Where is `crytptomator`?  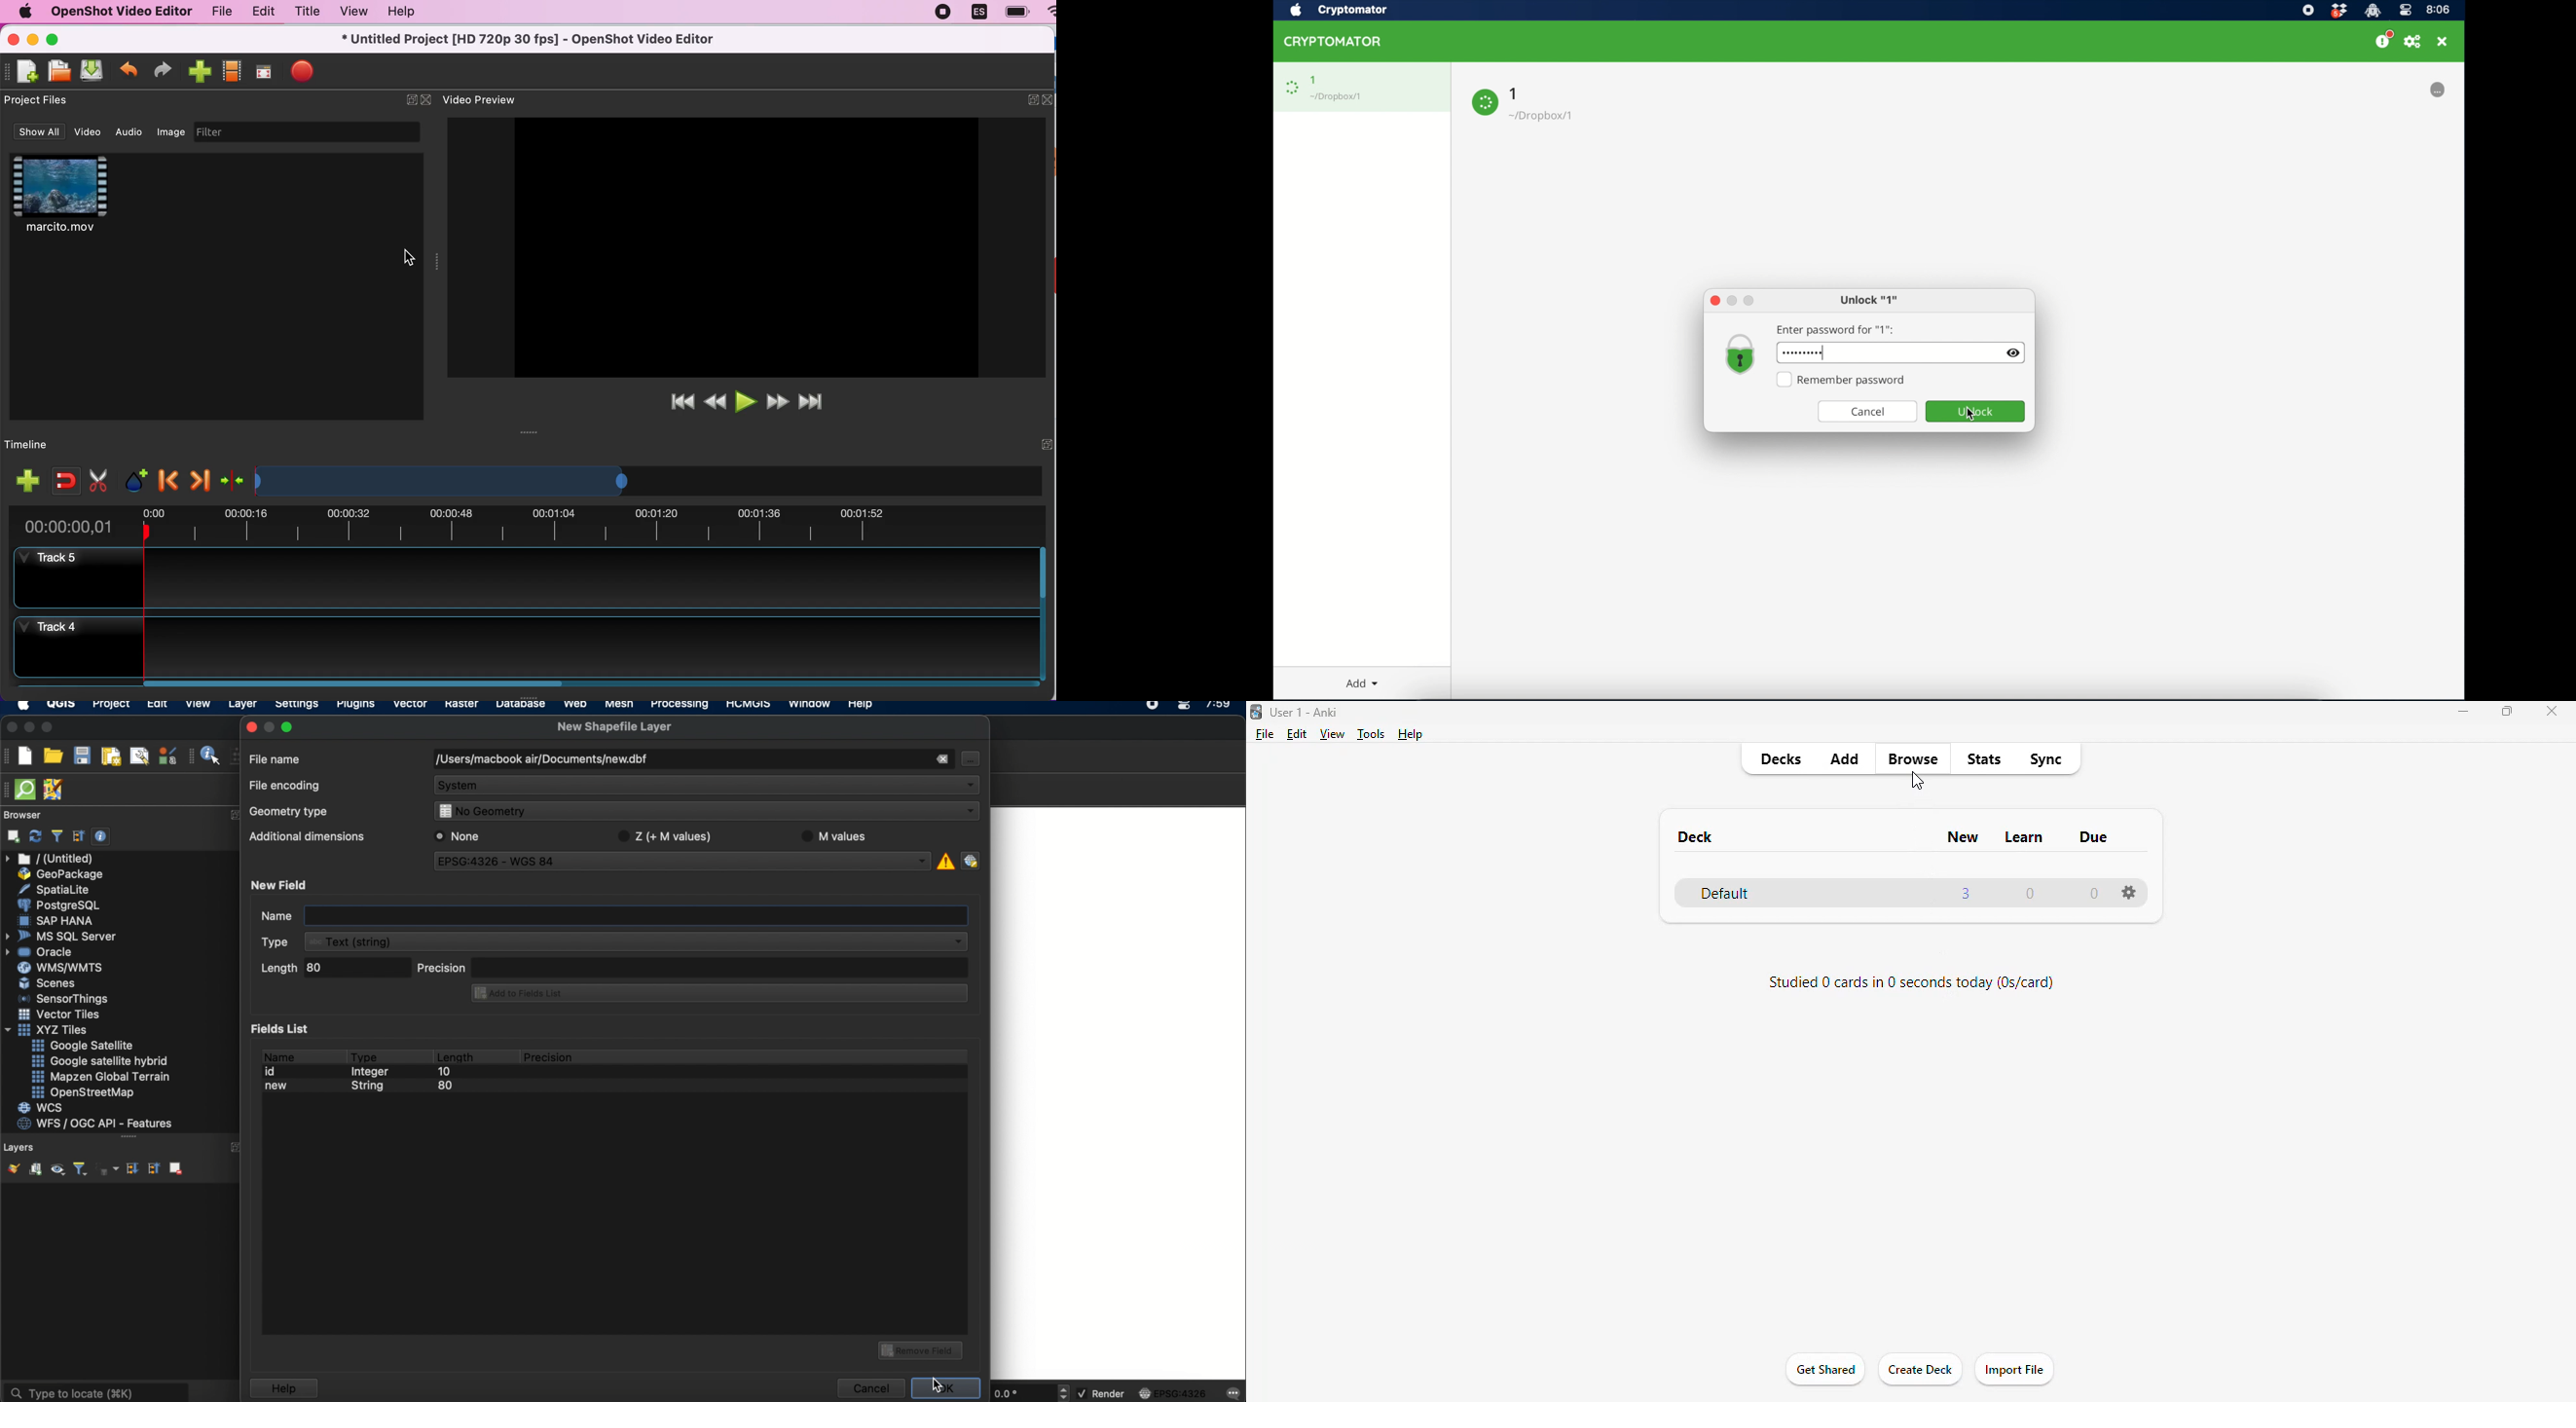 crytptomator is located at coordinates (2372, 11).